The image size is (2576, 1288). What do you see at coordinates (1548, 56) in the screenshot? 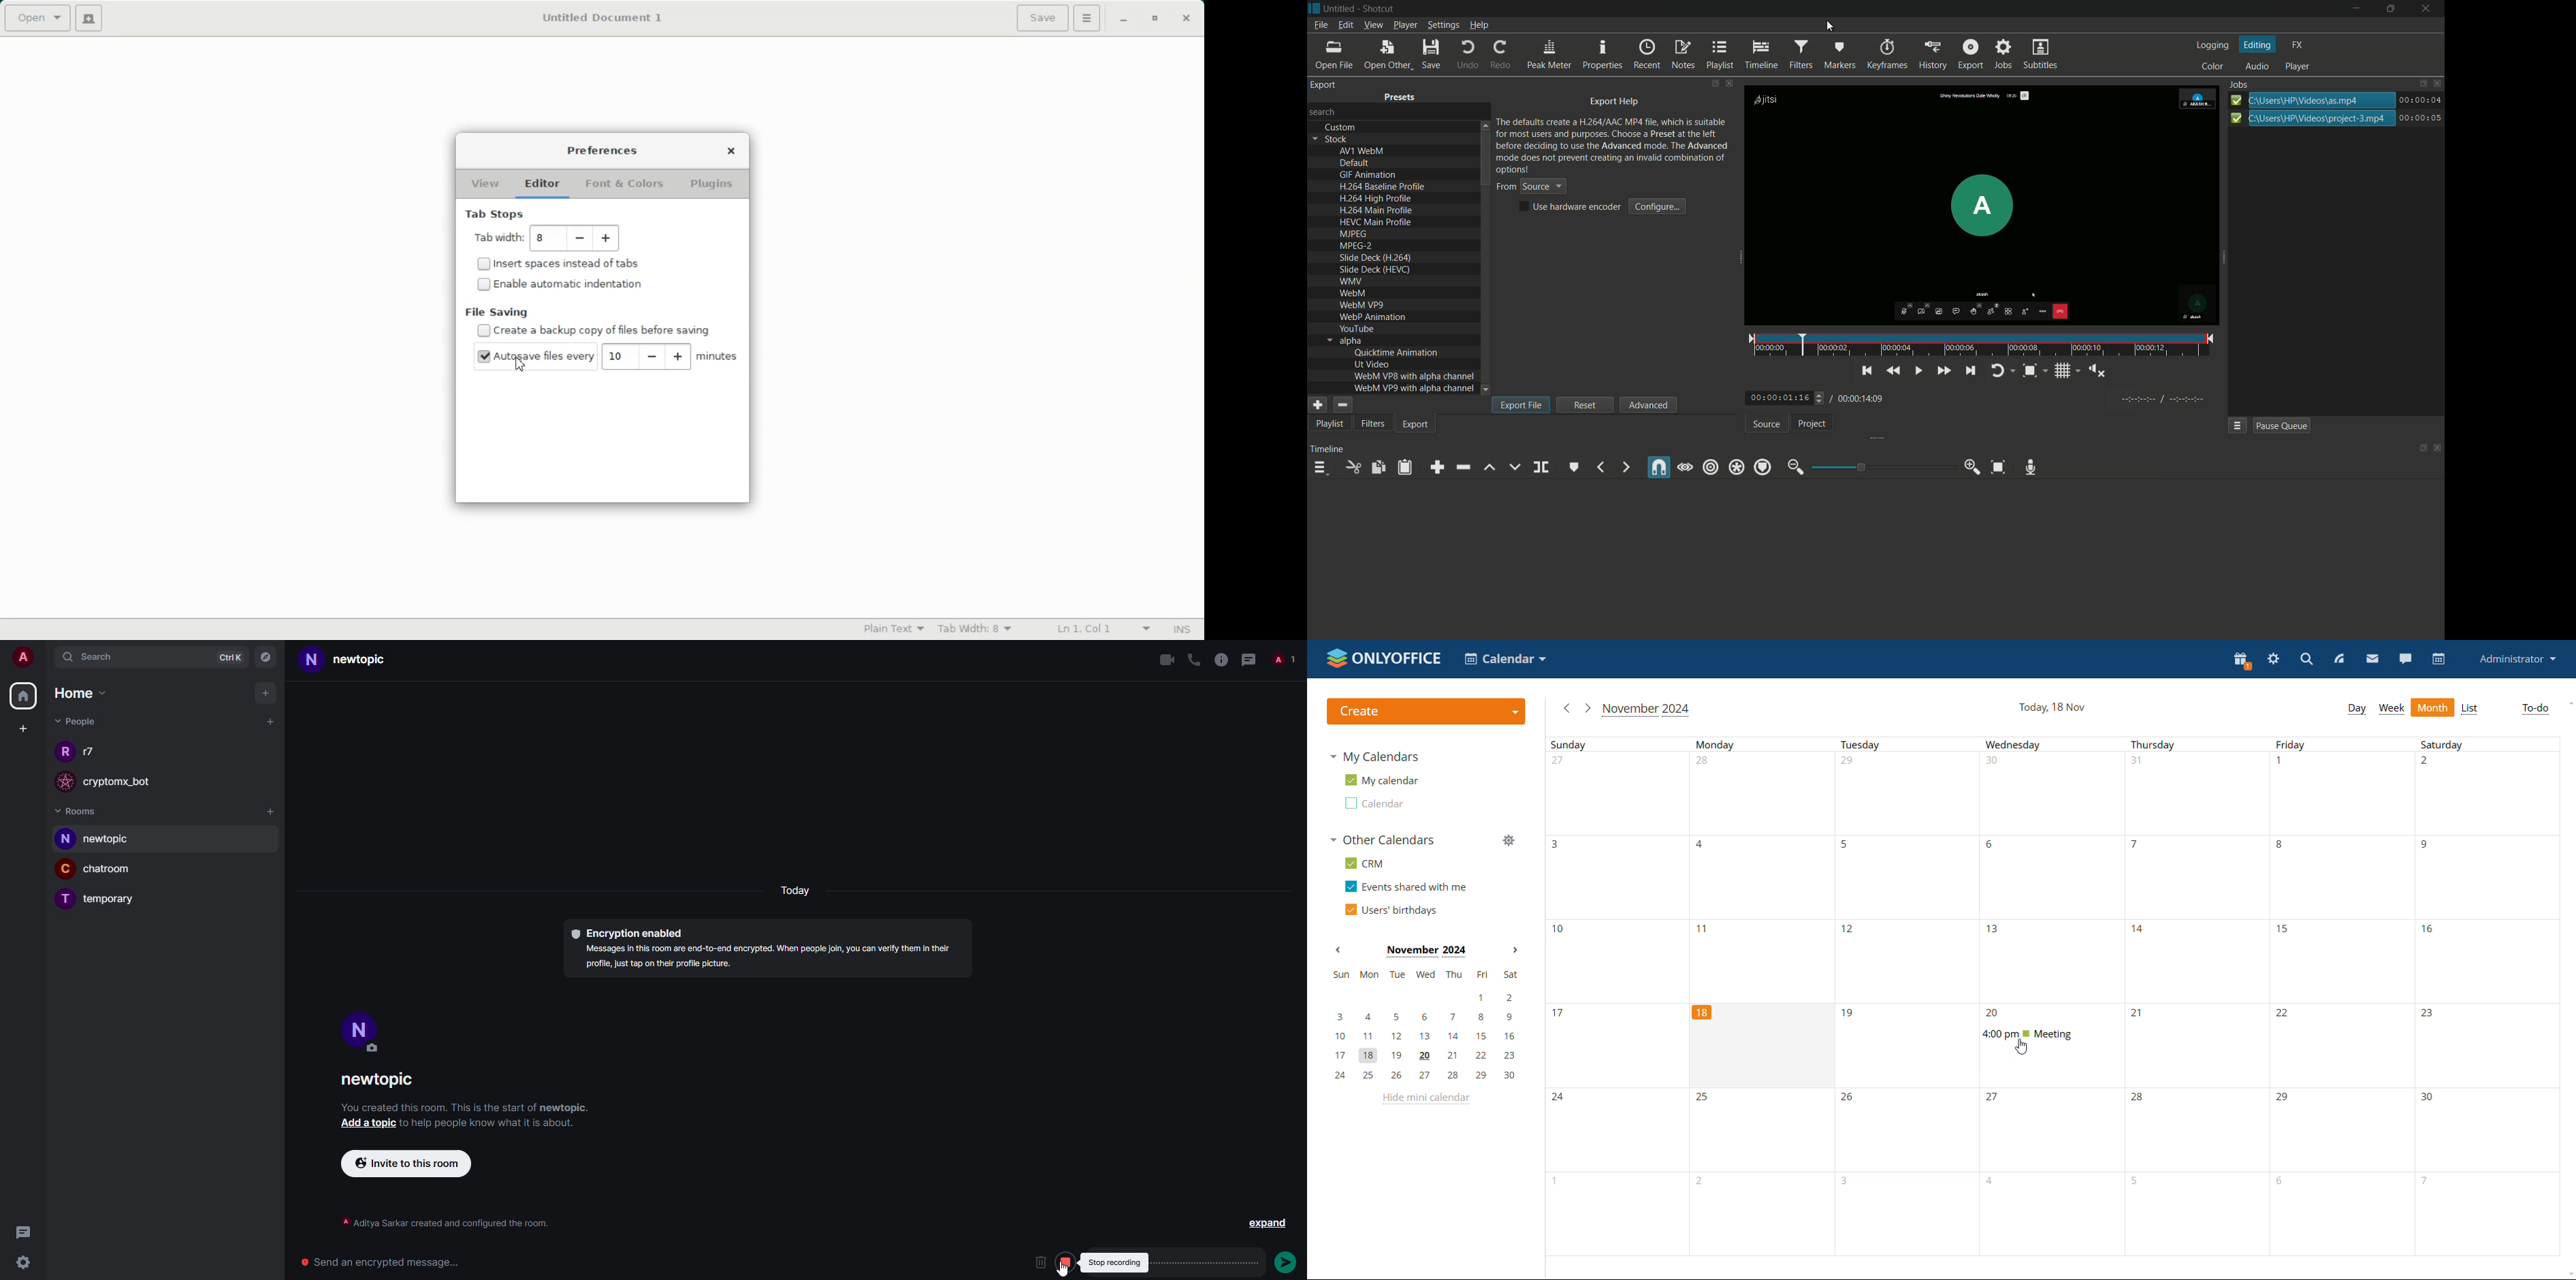
I see `peak meter` at bounding box center [1548, 56].